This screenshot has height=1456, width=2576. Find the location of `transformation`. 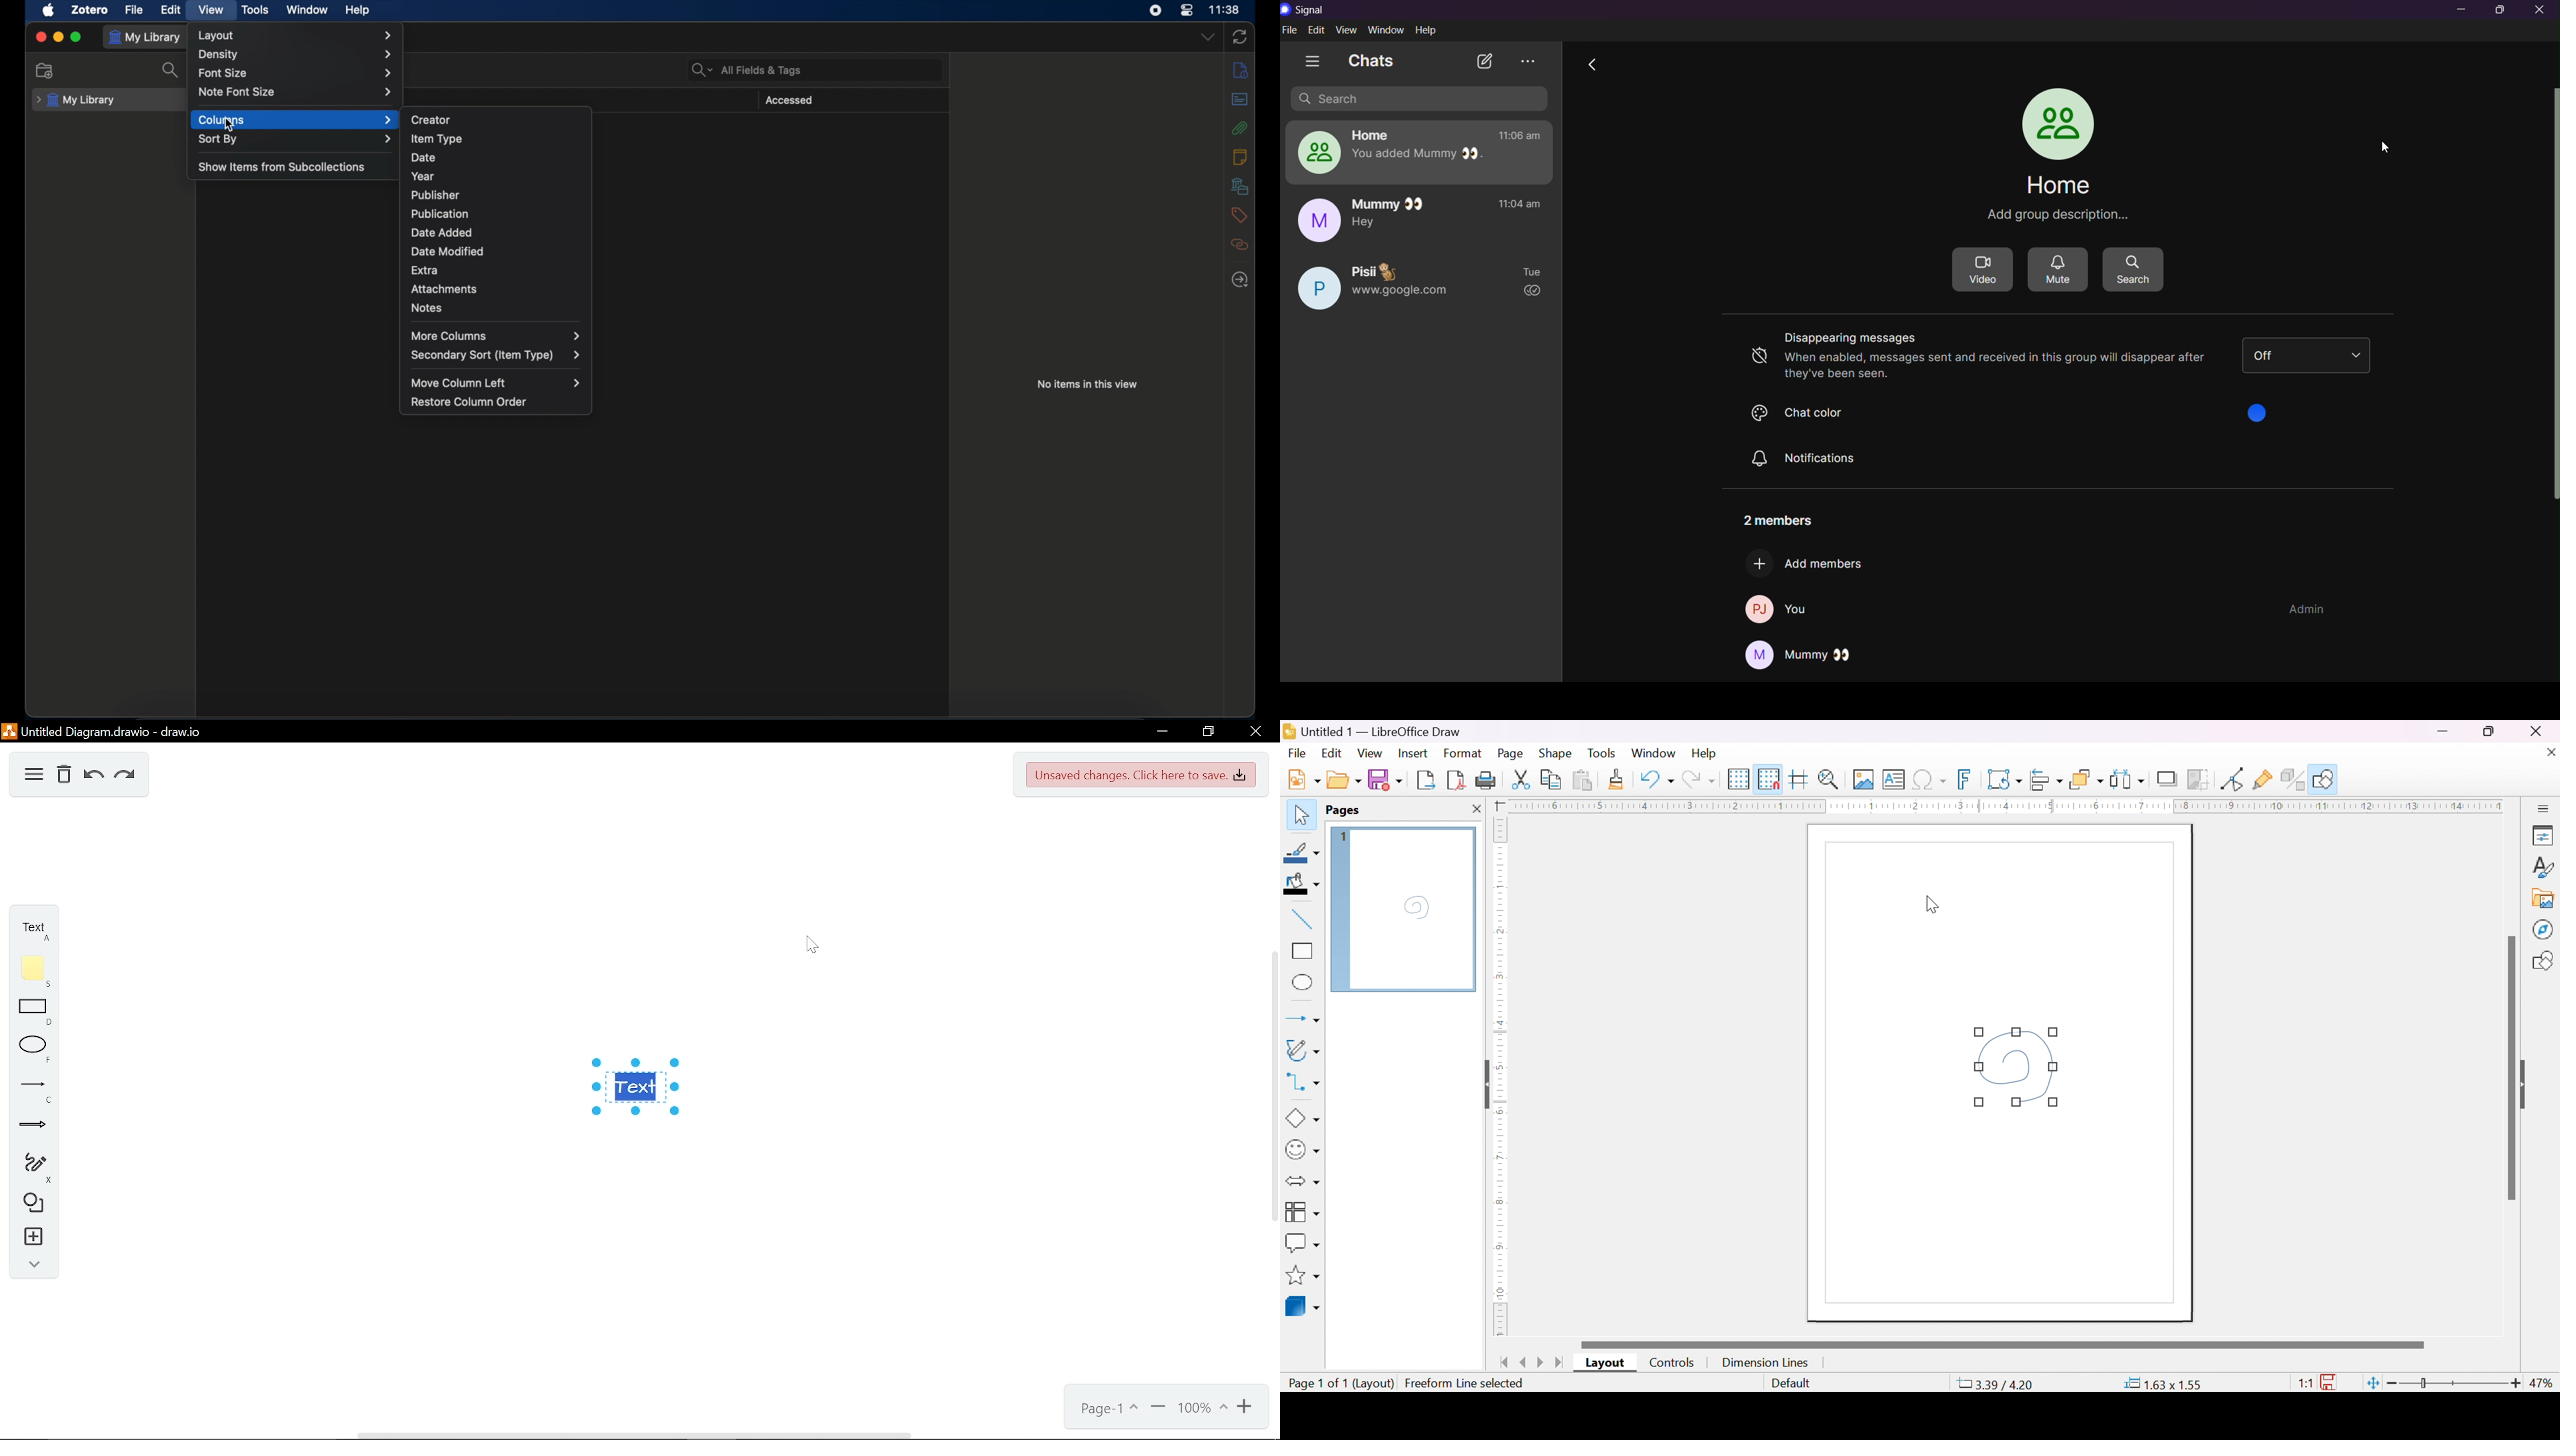

transformation is located at coordinates (2004, 779).